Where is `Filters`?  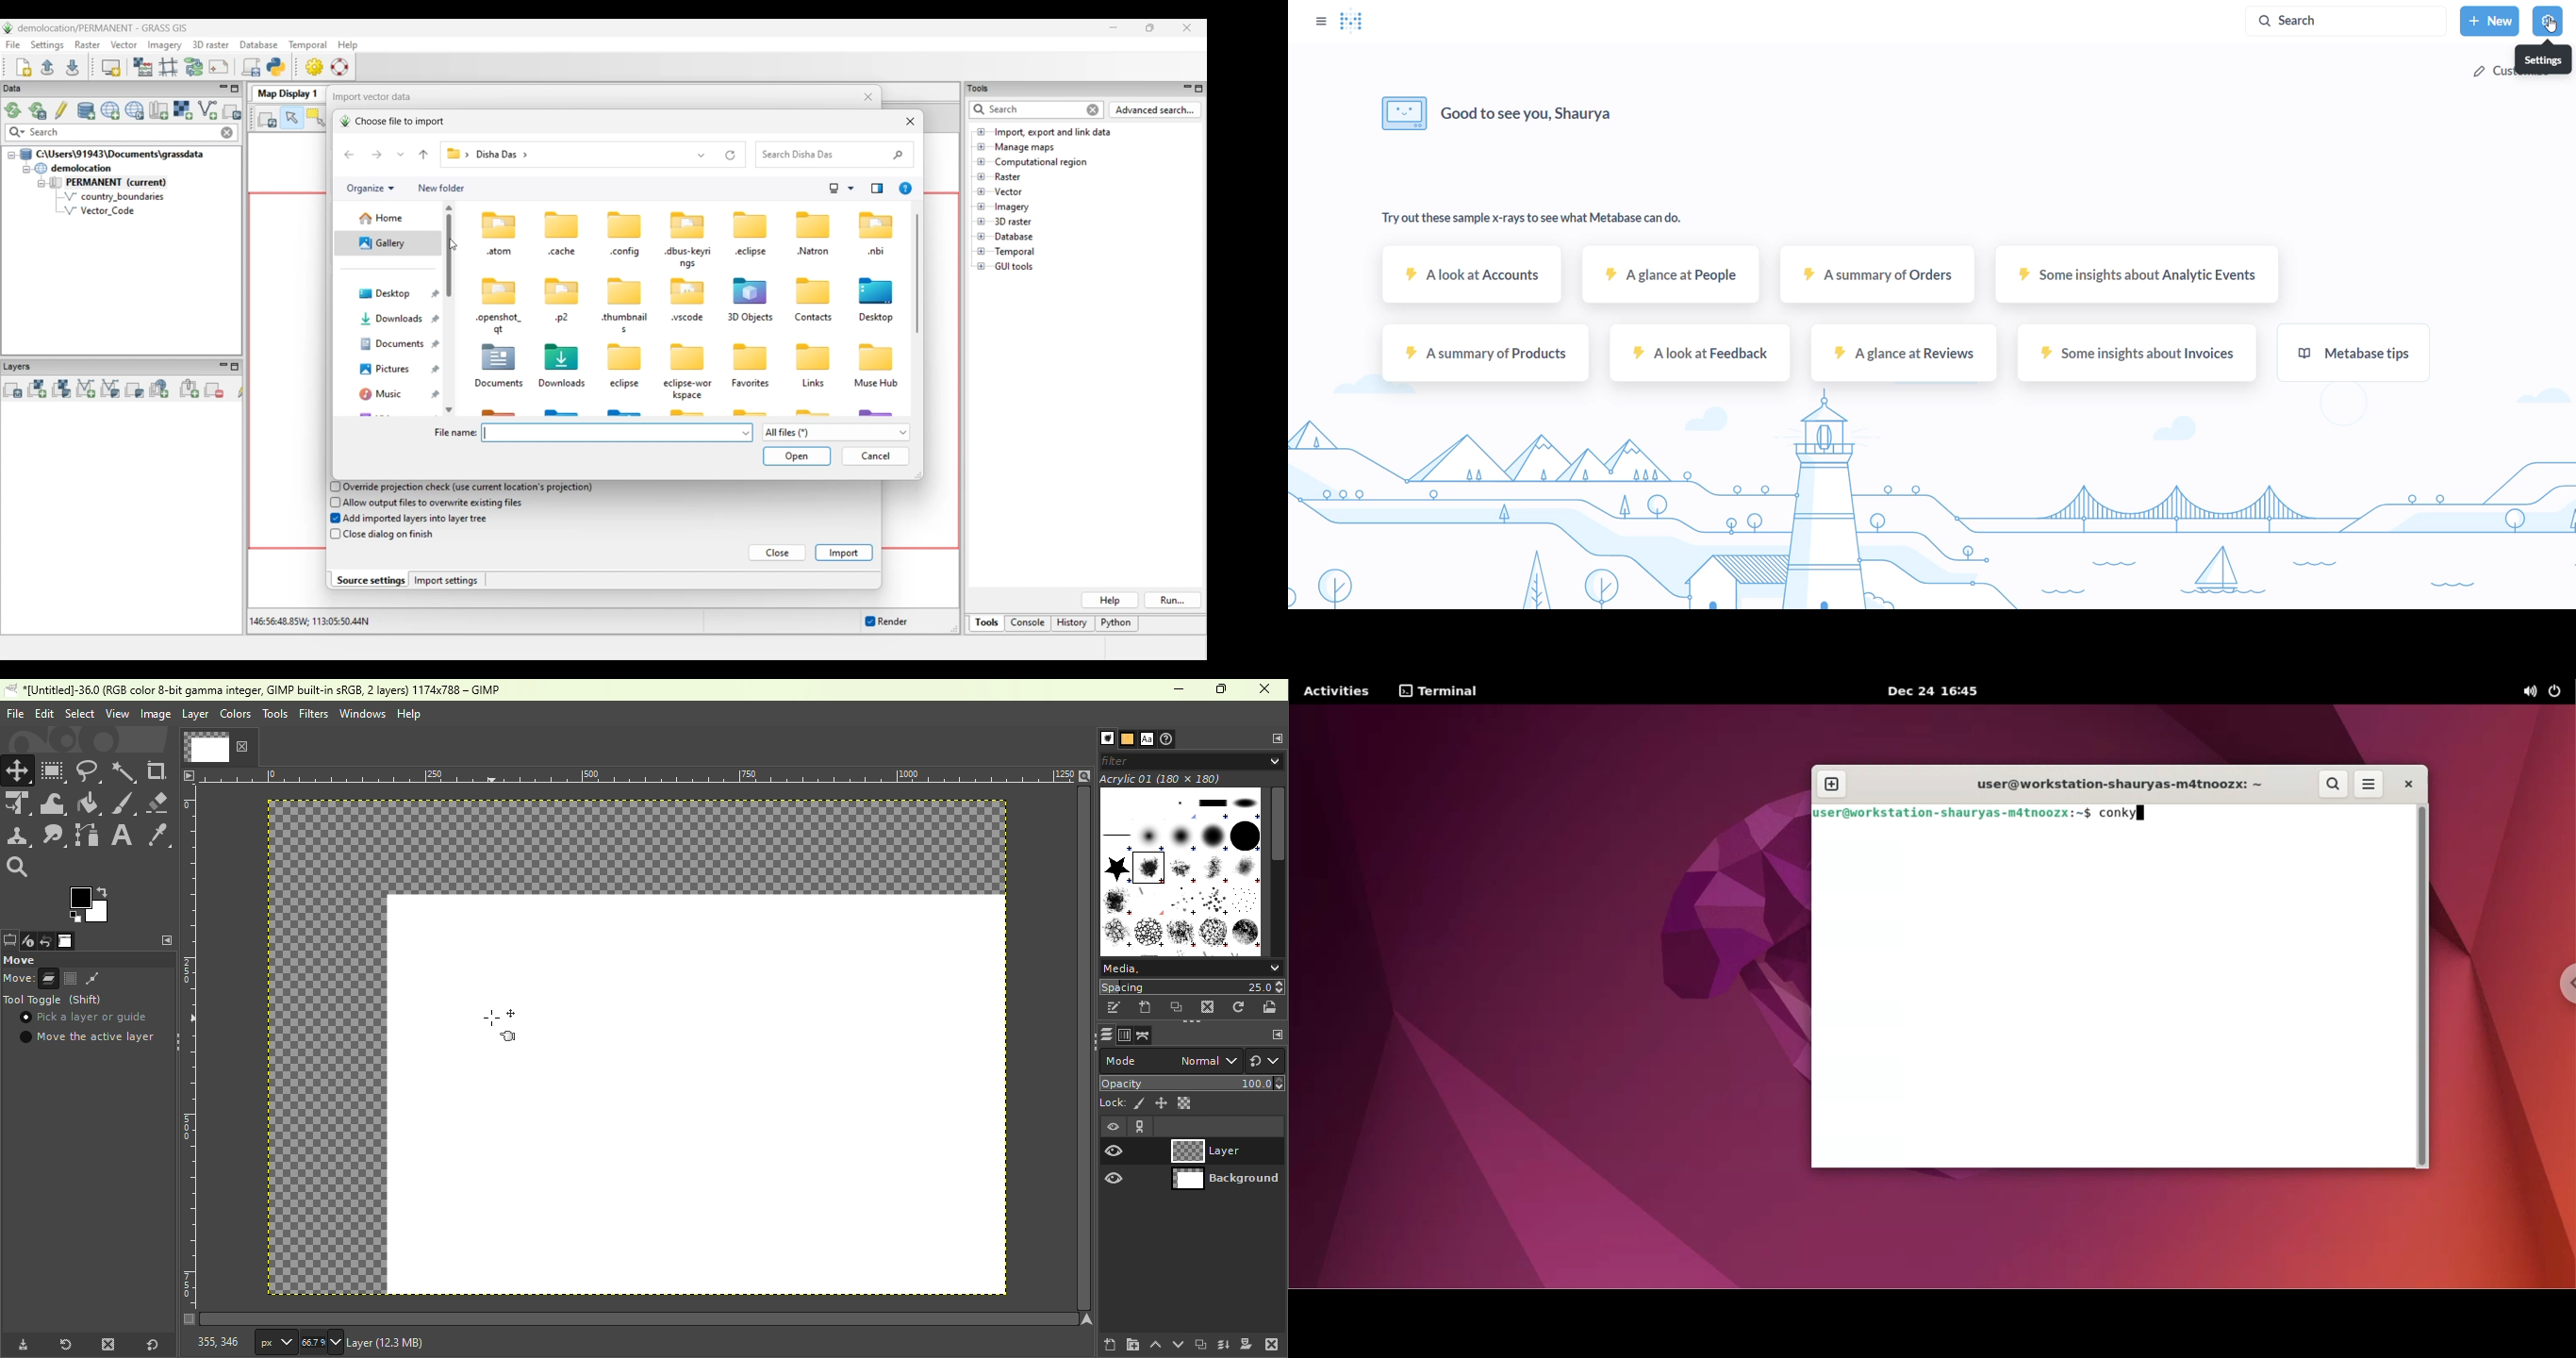
Filters is located at coordinates (313, 714).